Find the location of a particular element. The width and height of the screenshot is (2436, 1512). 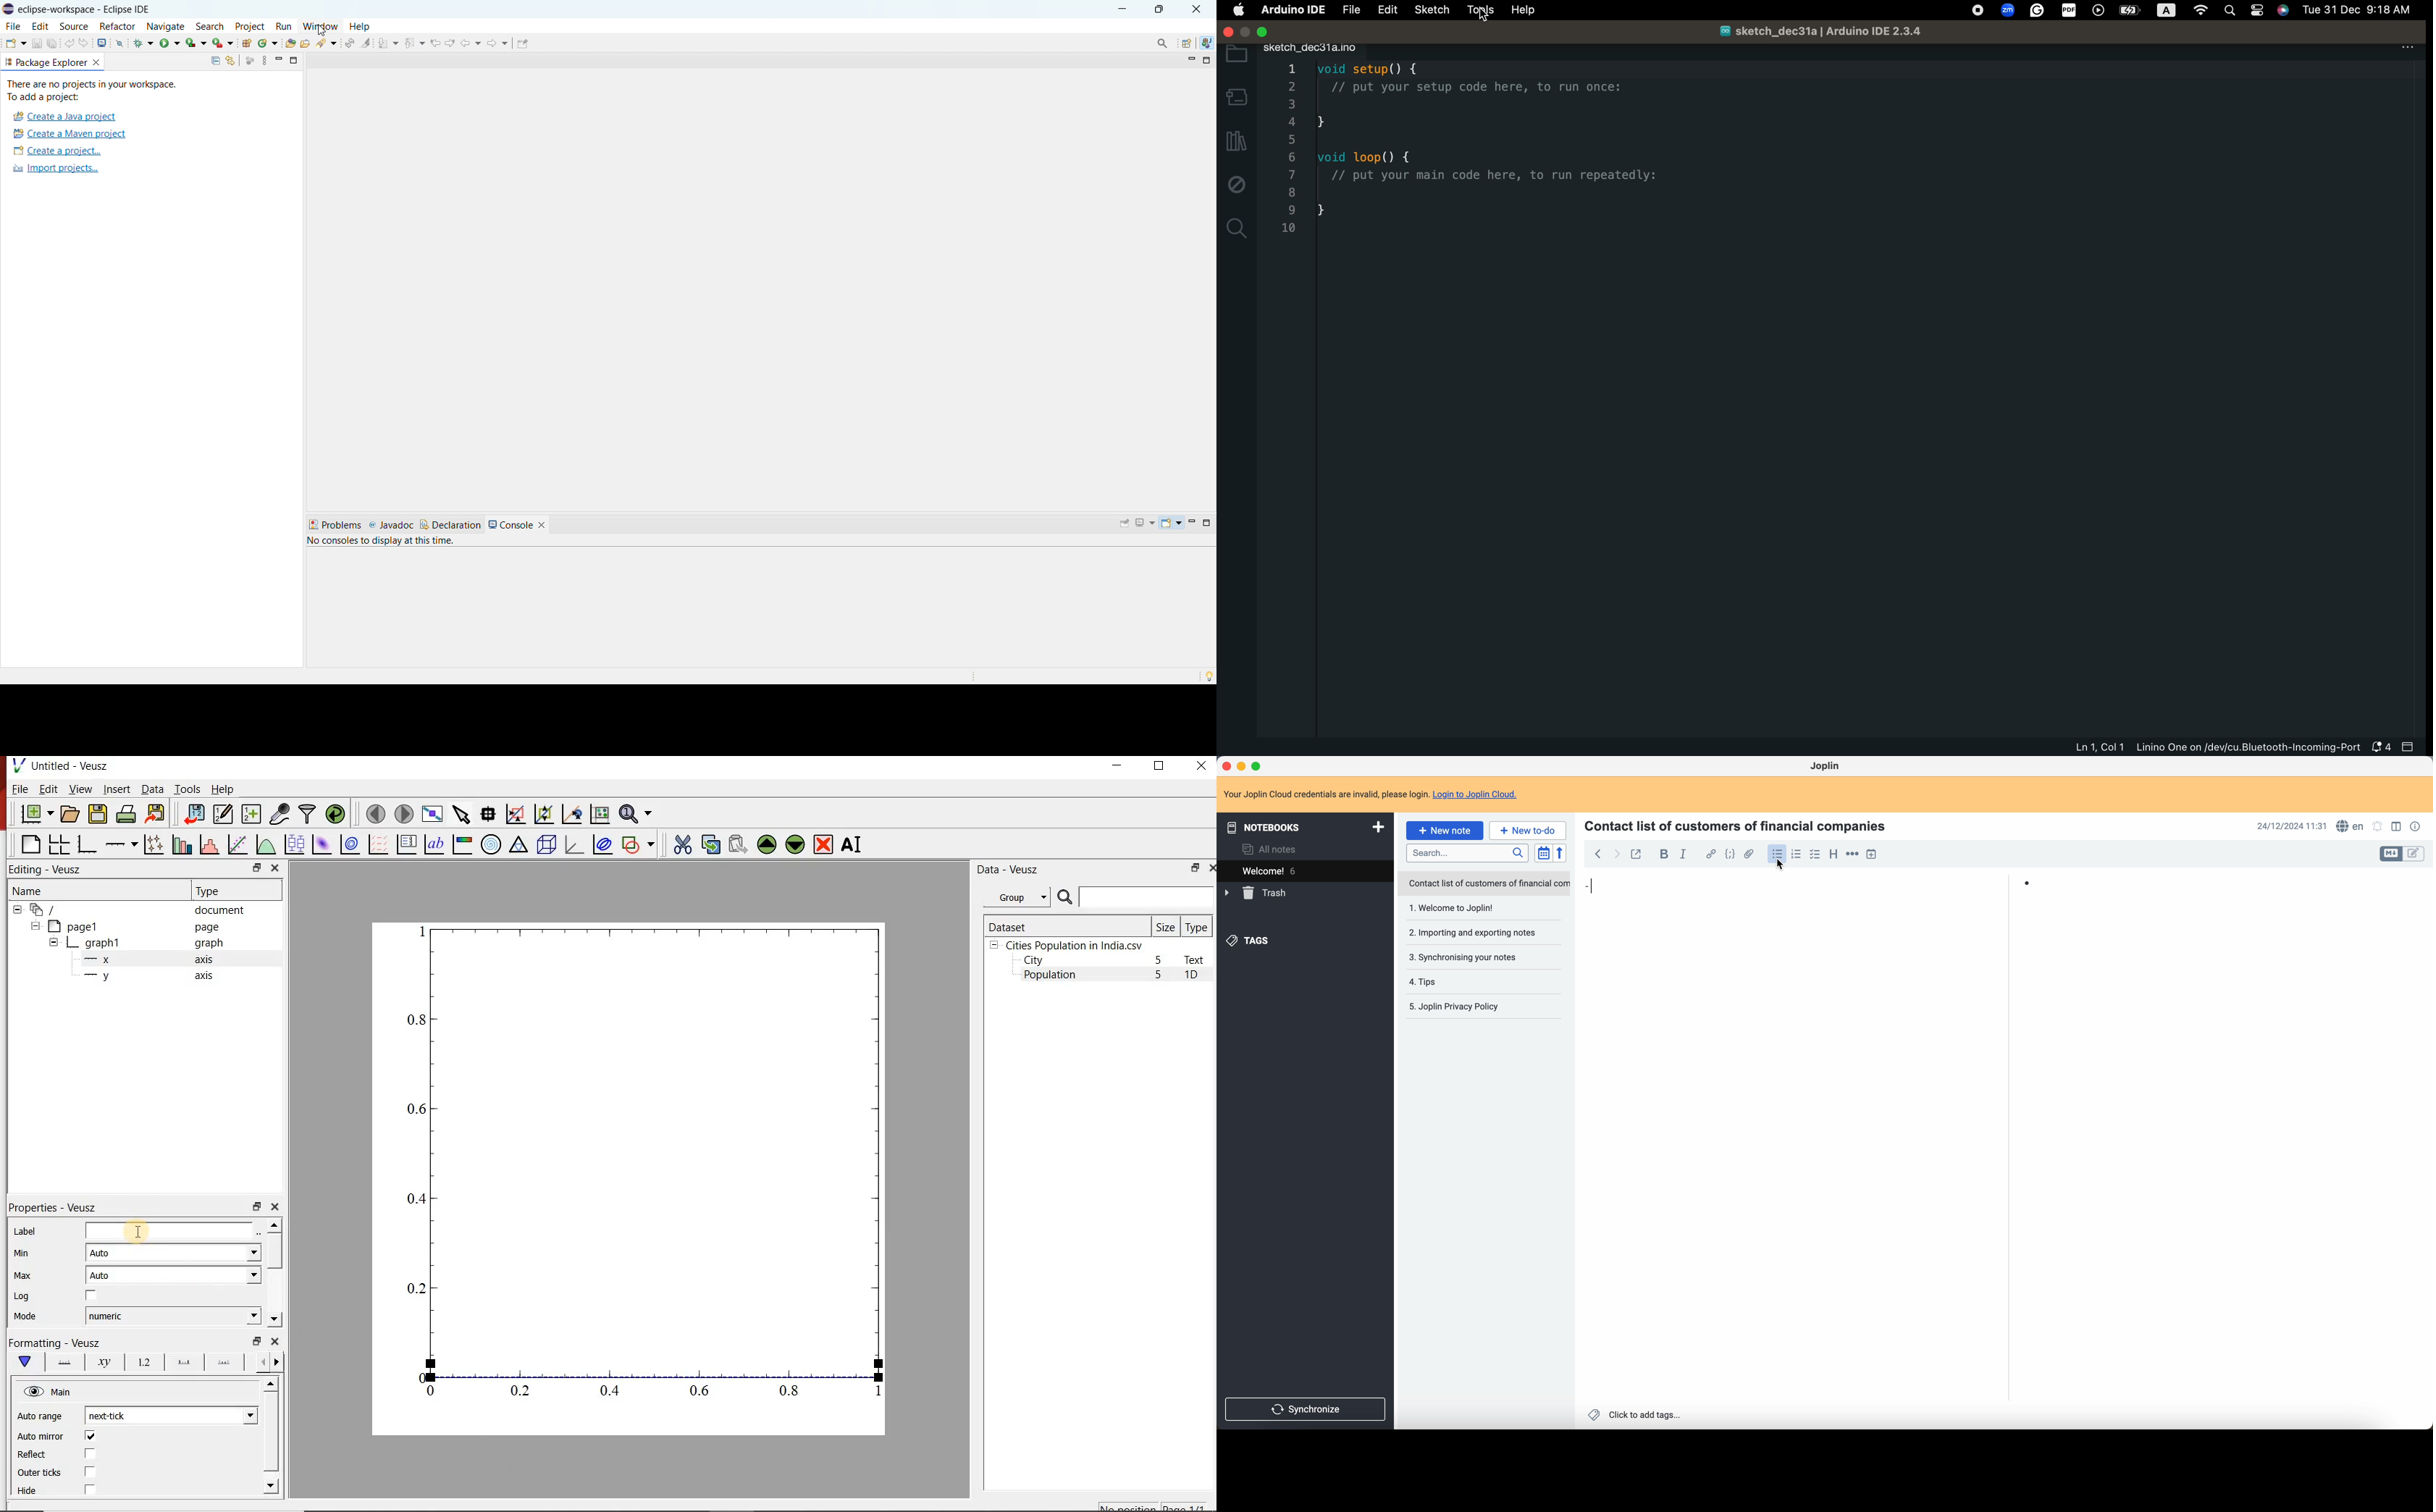

maximize is located at coordinates (1159, 9).